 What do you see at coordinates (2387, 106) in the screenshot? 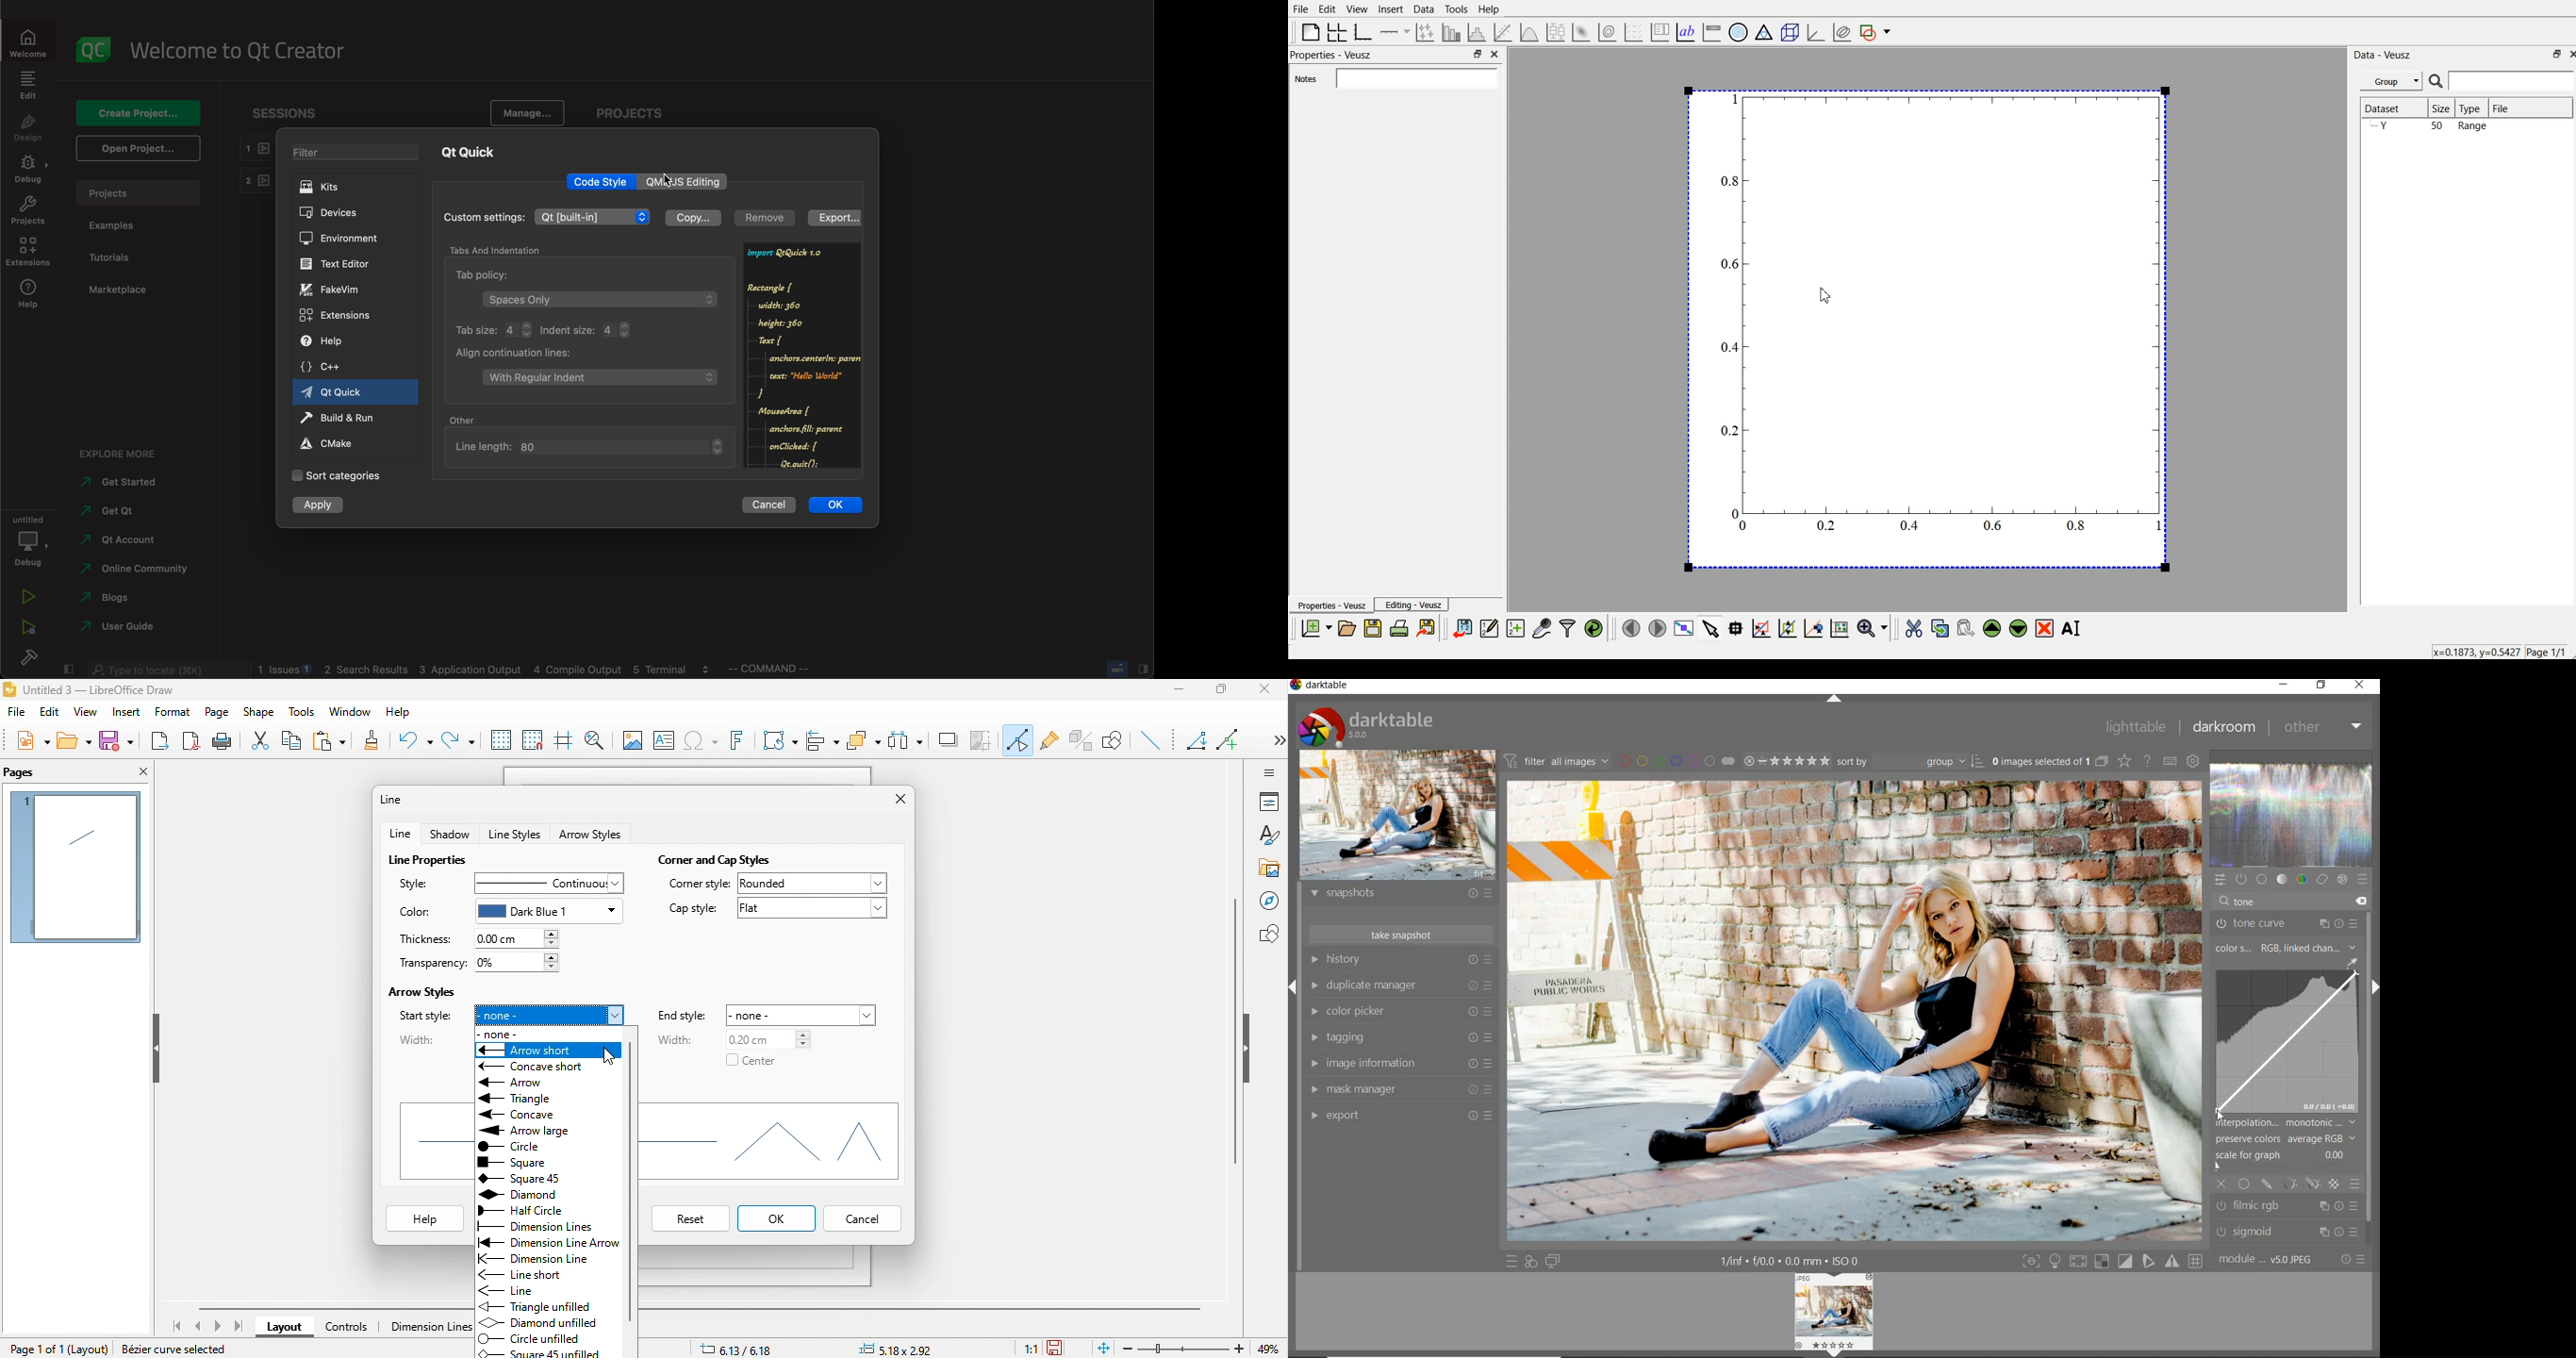
I see `Dataset` at bounding box center [2387, 106].